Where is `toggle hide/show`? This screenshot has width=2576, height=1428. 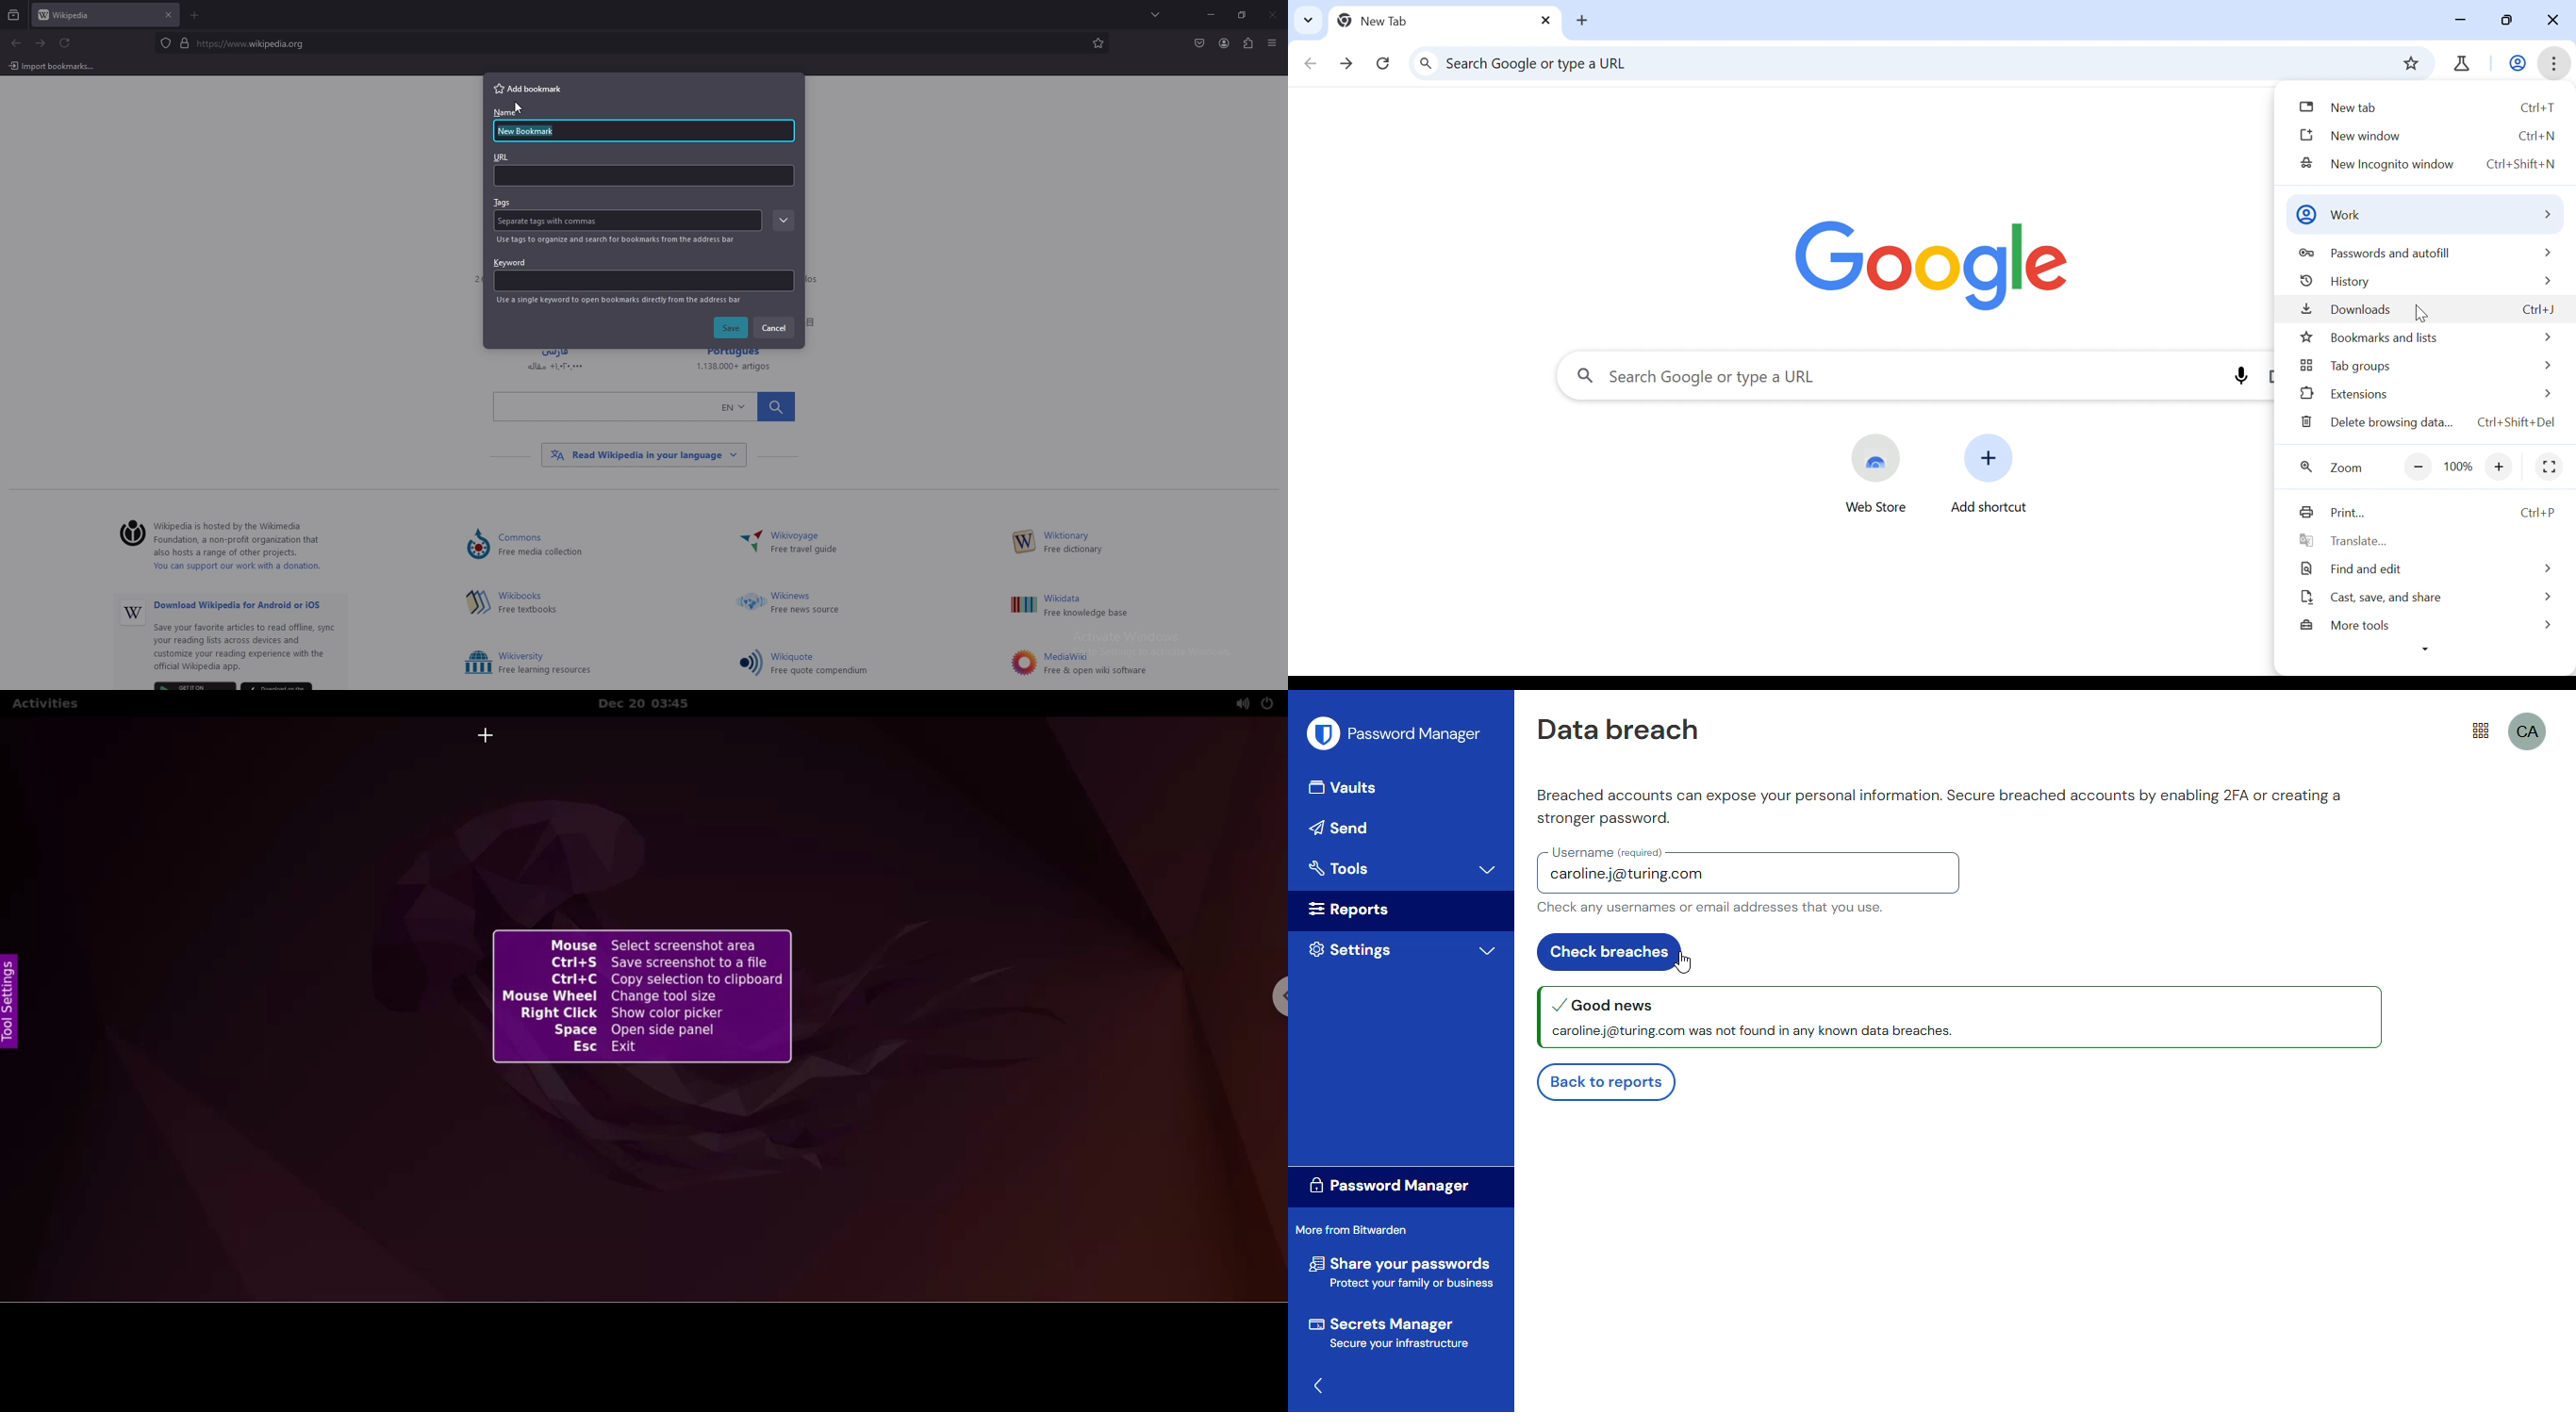
toggle hide/show is located at coordinates (1321, 1387).